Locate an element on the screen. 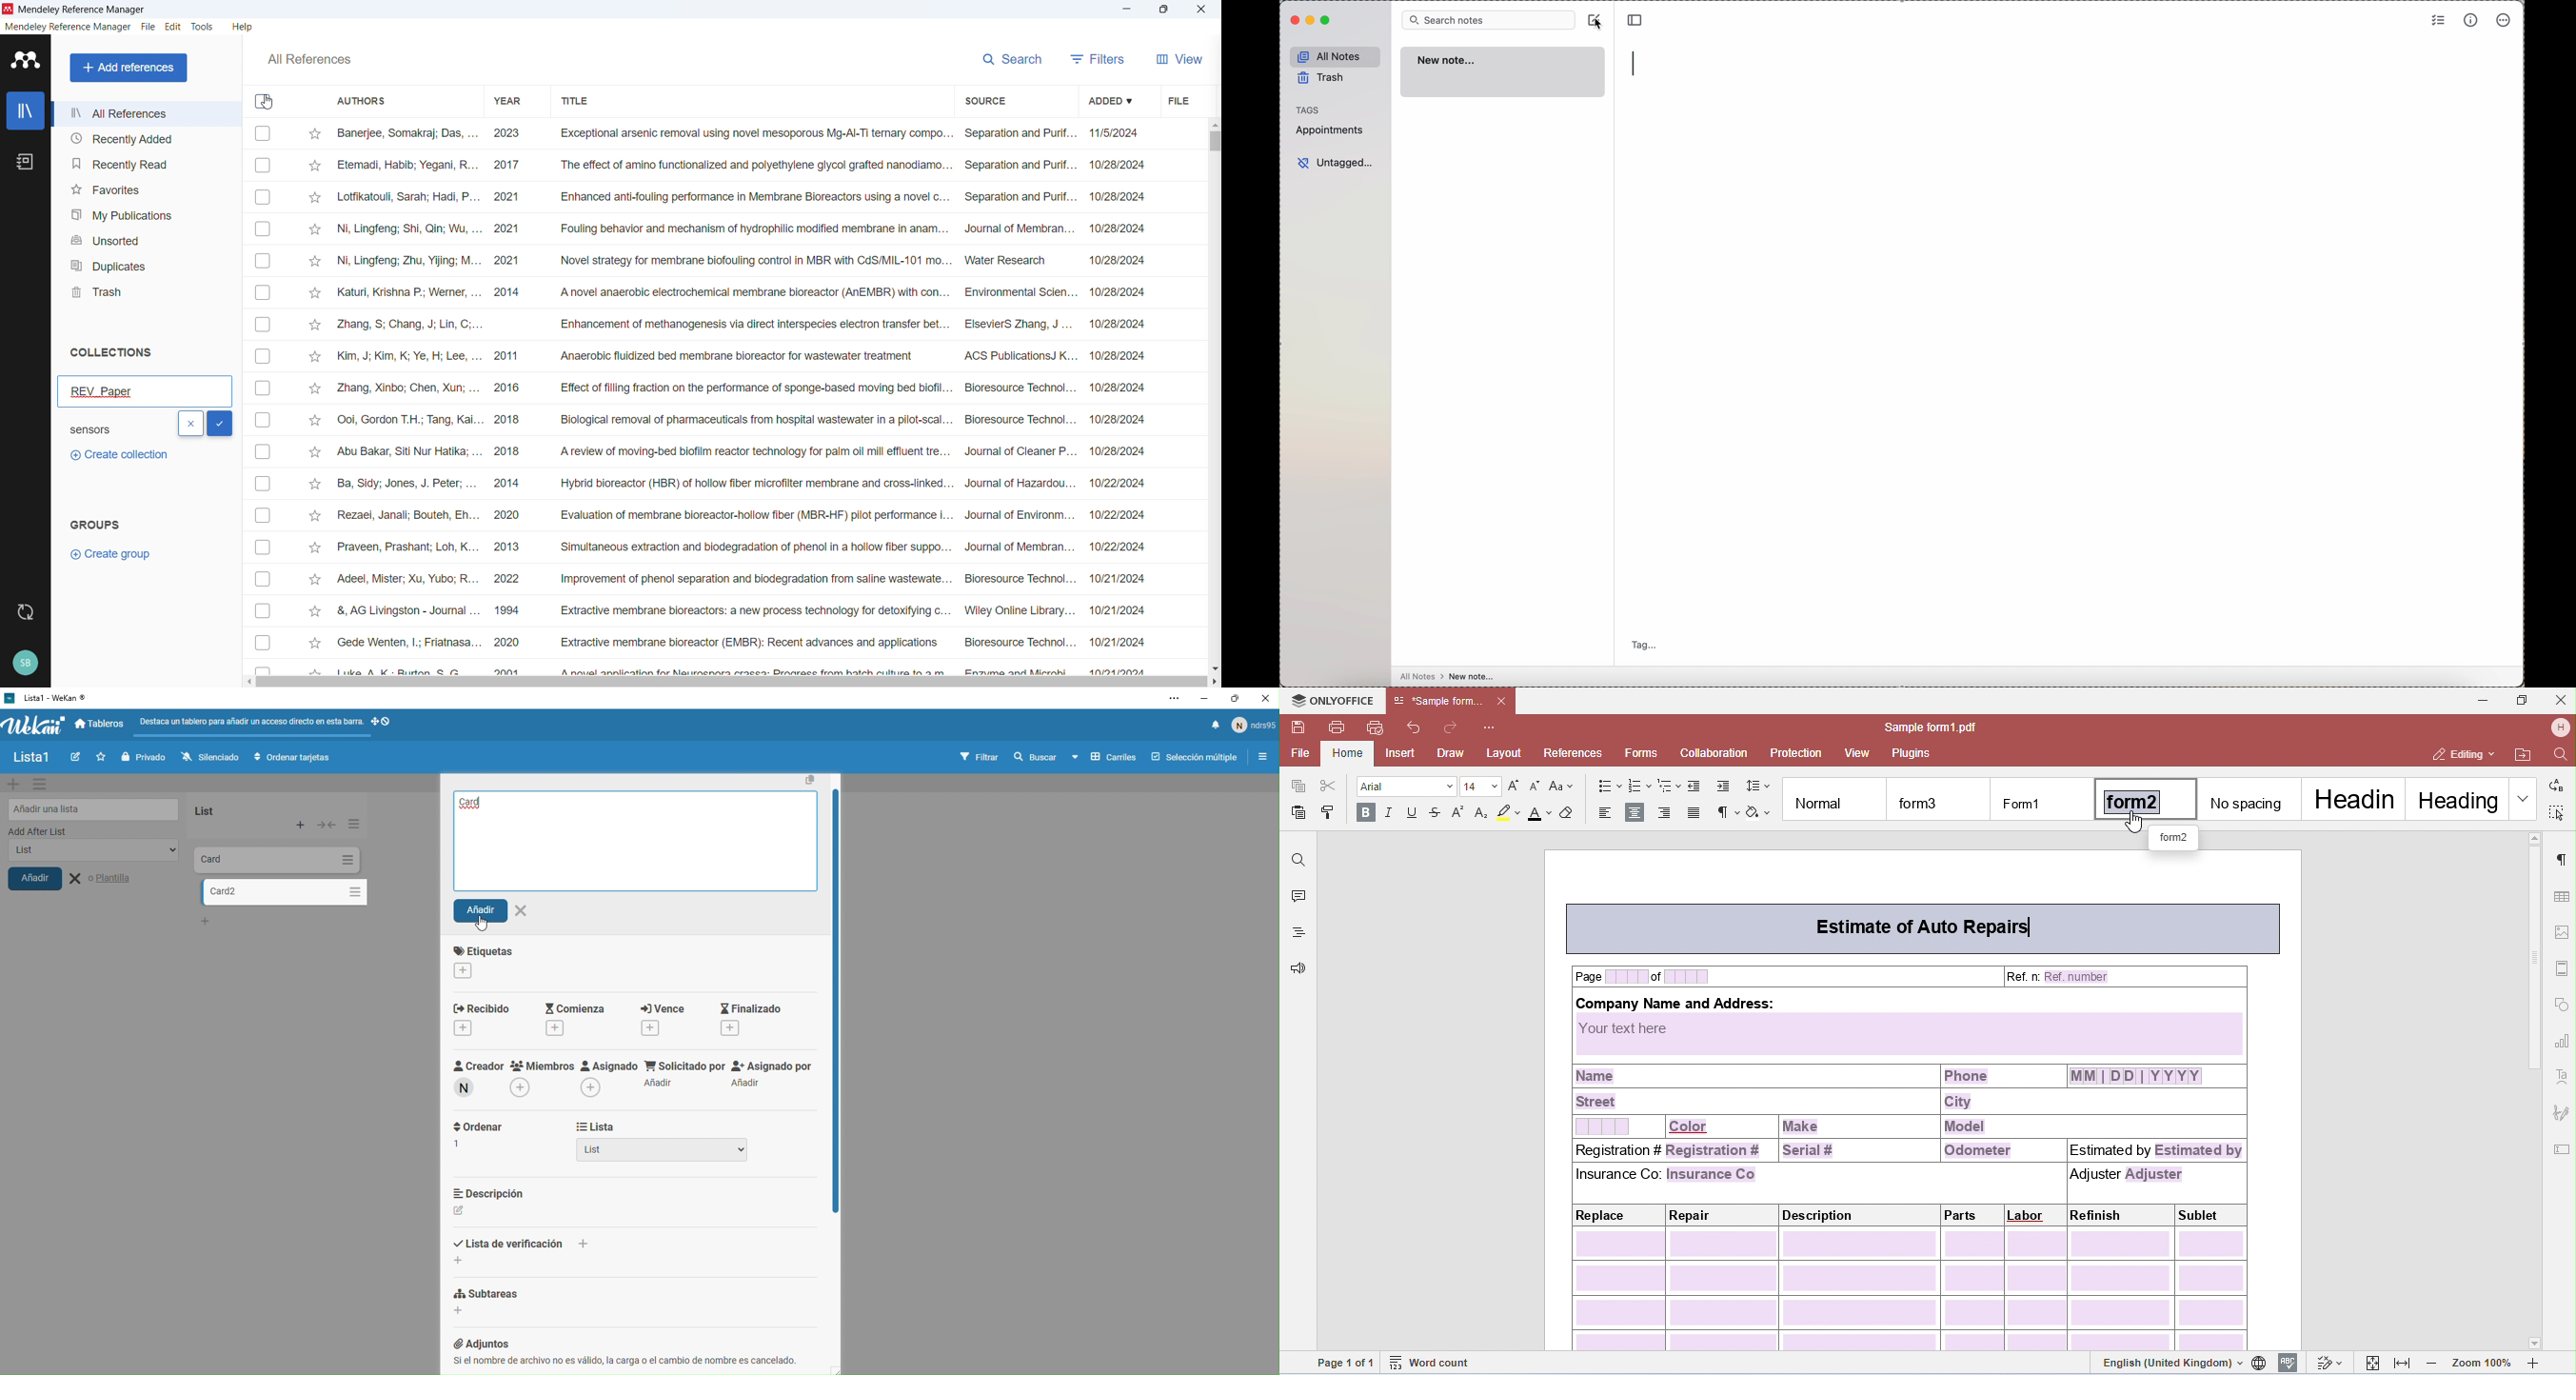 This screenshot has width=2576, height=1400. view  is located at coordinates (1179, 57).